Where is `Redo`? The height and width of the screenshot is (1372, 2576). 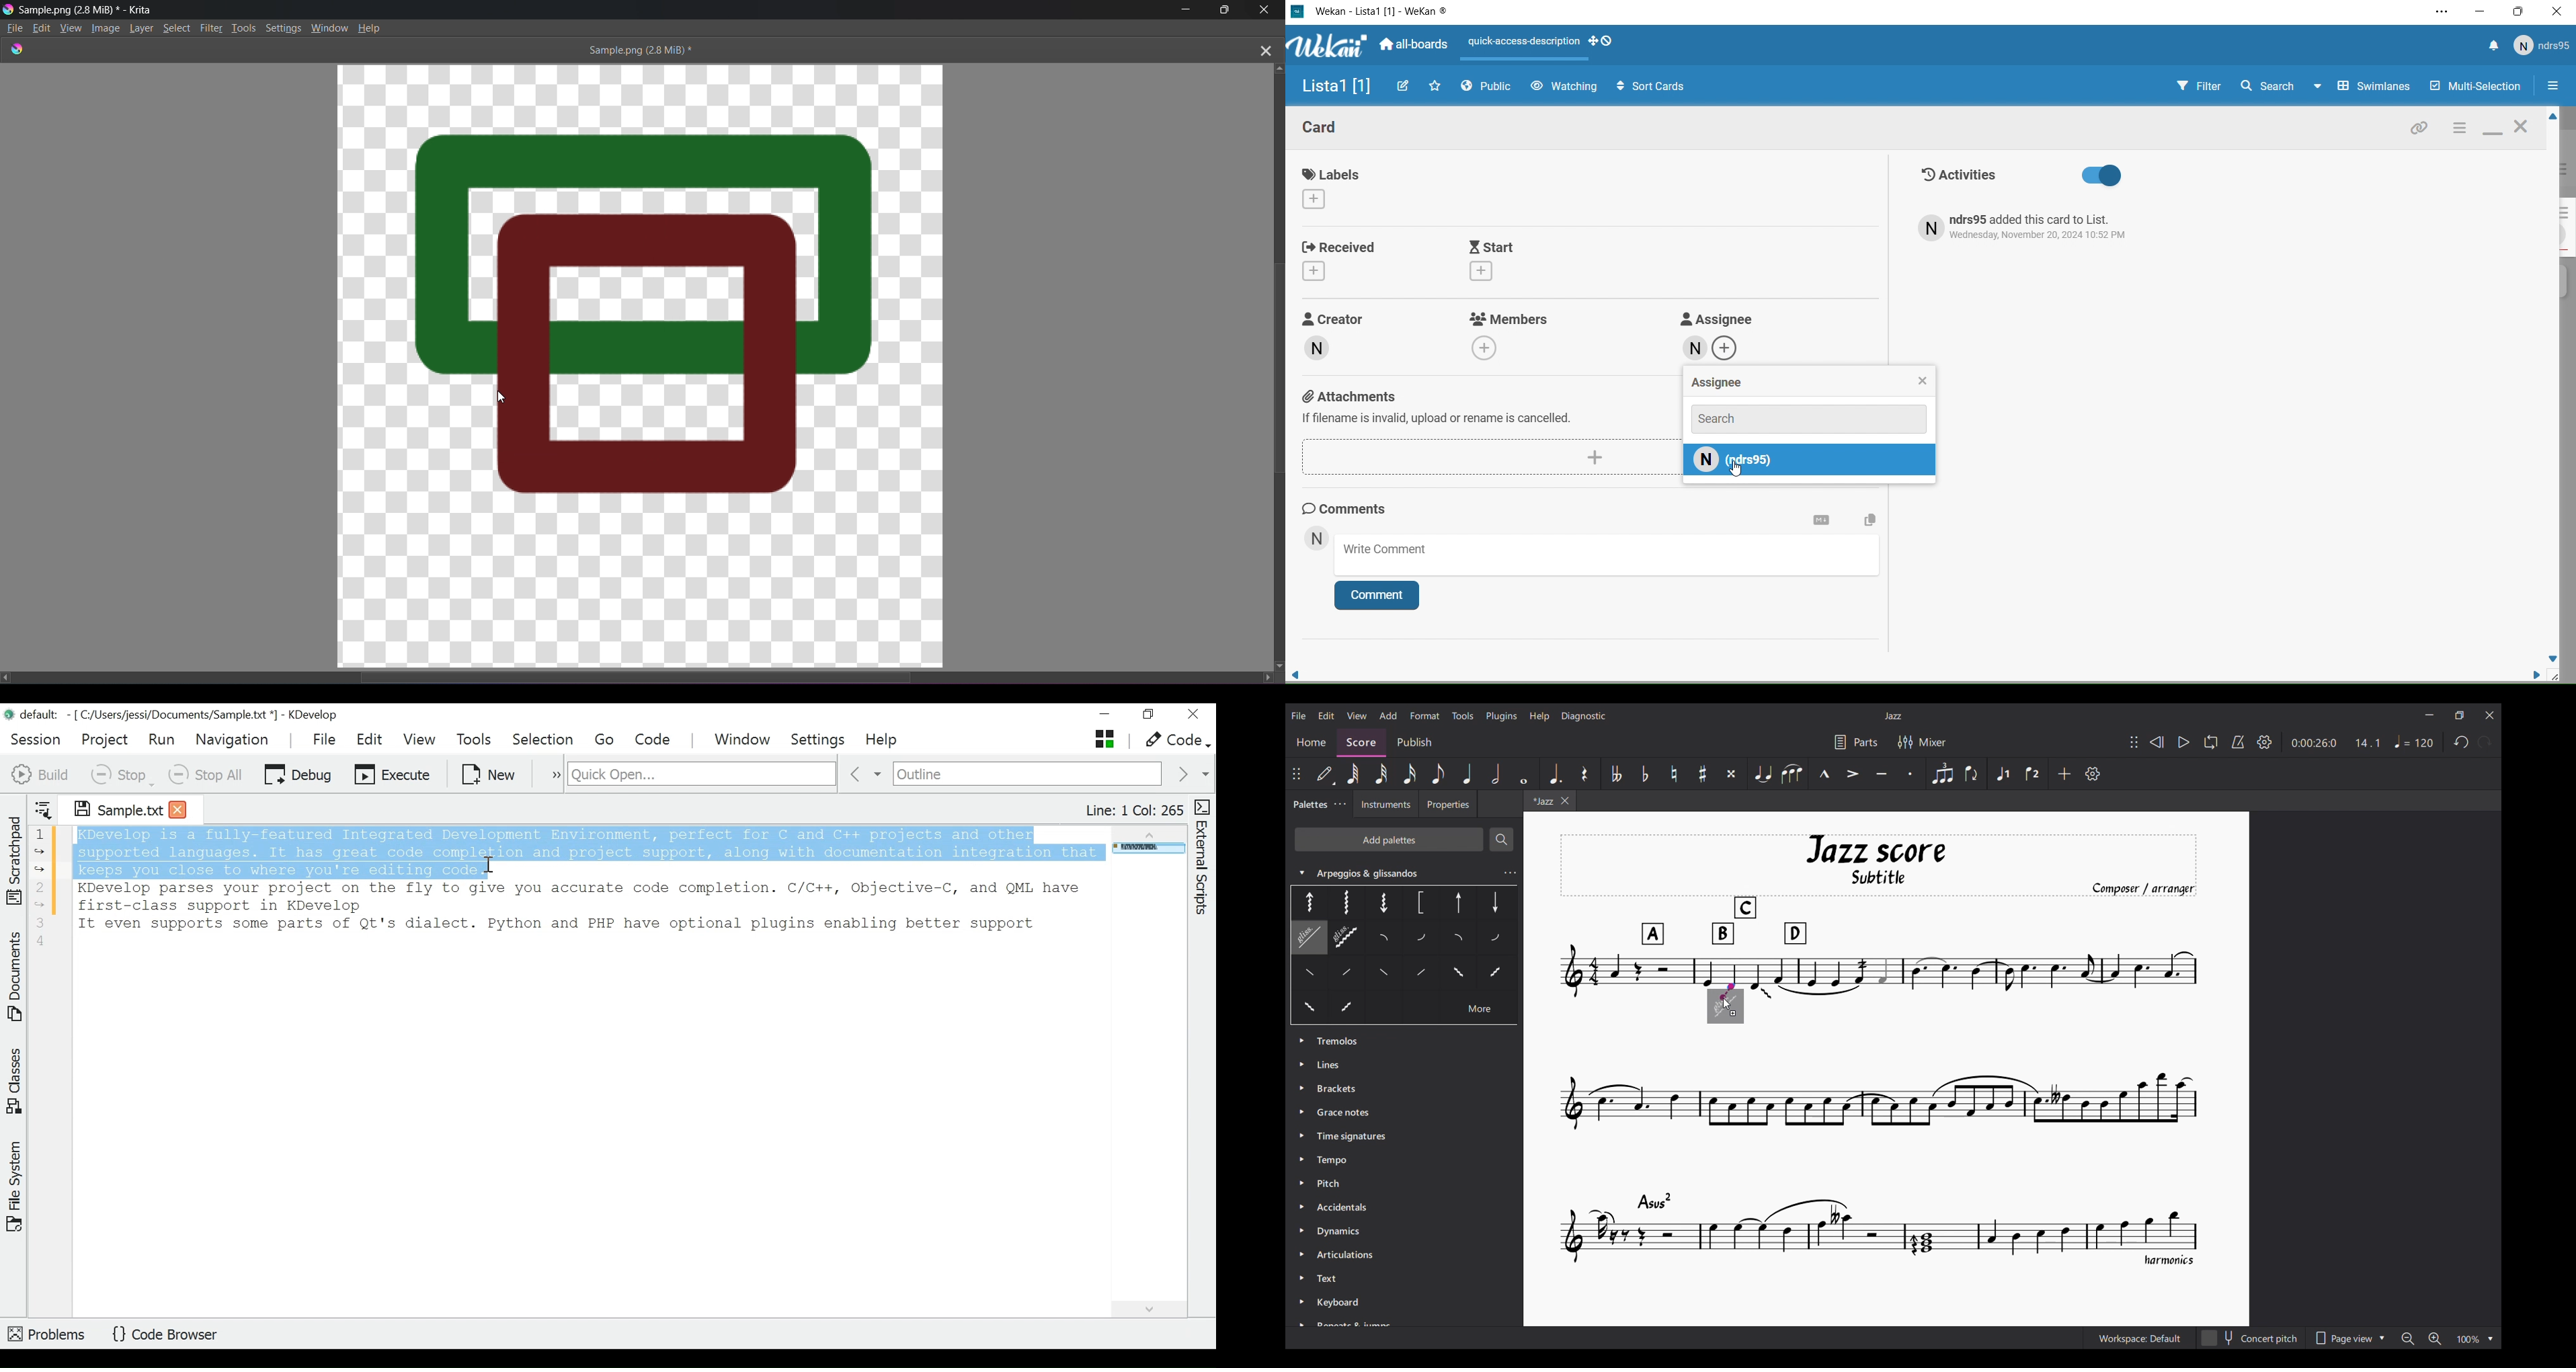 Redo is located at coordinates (2485, 742).